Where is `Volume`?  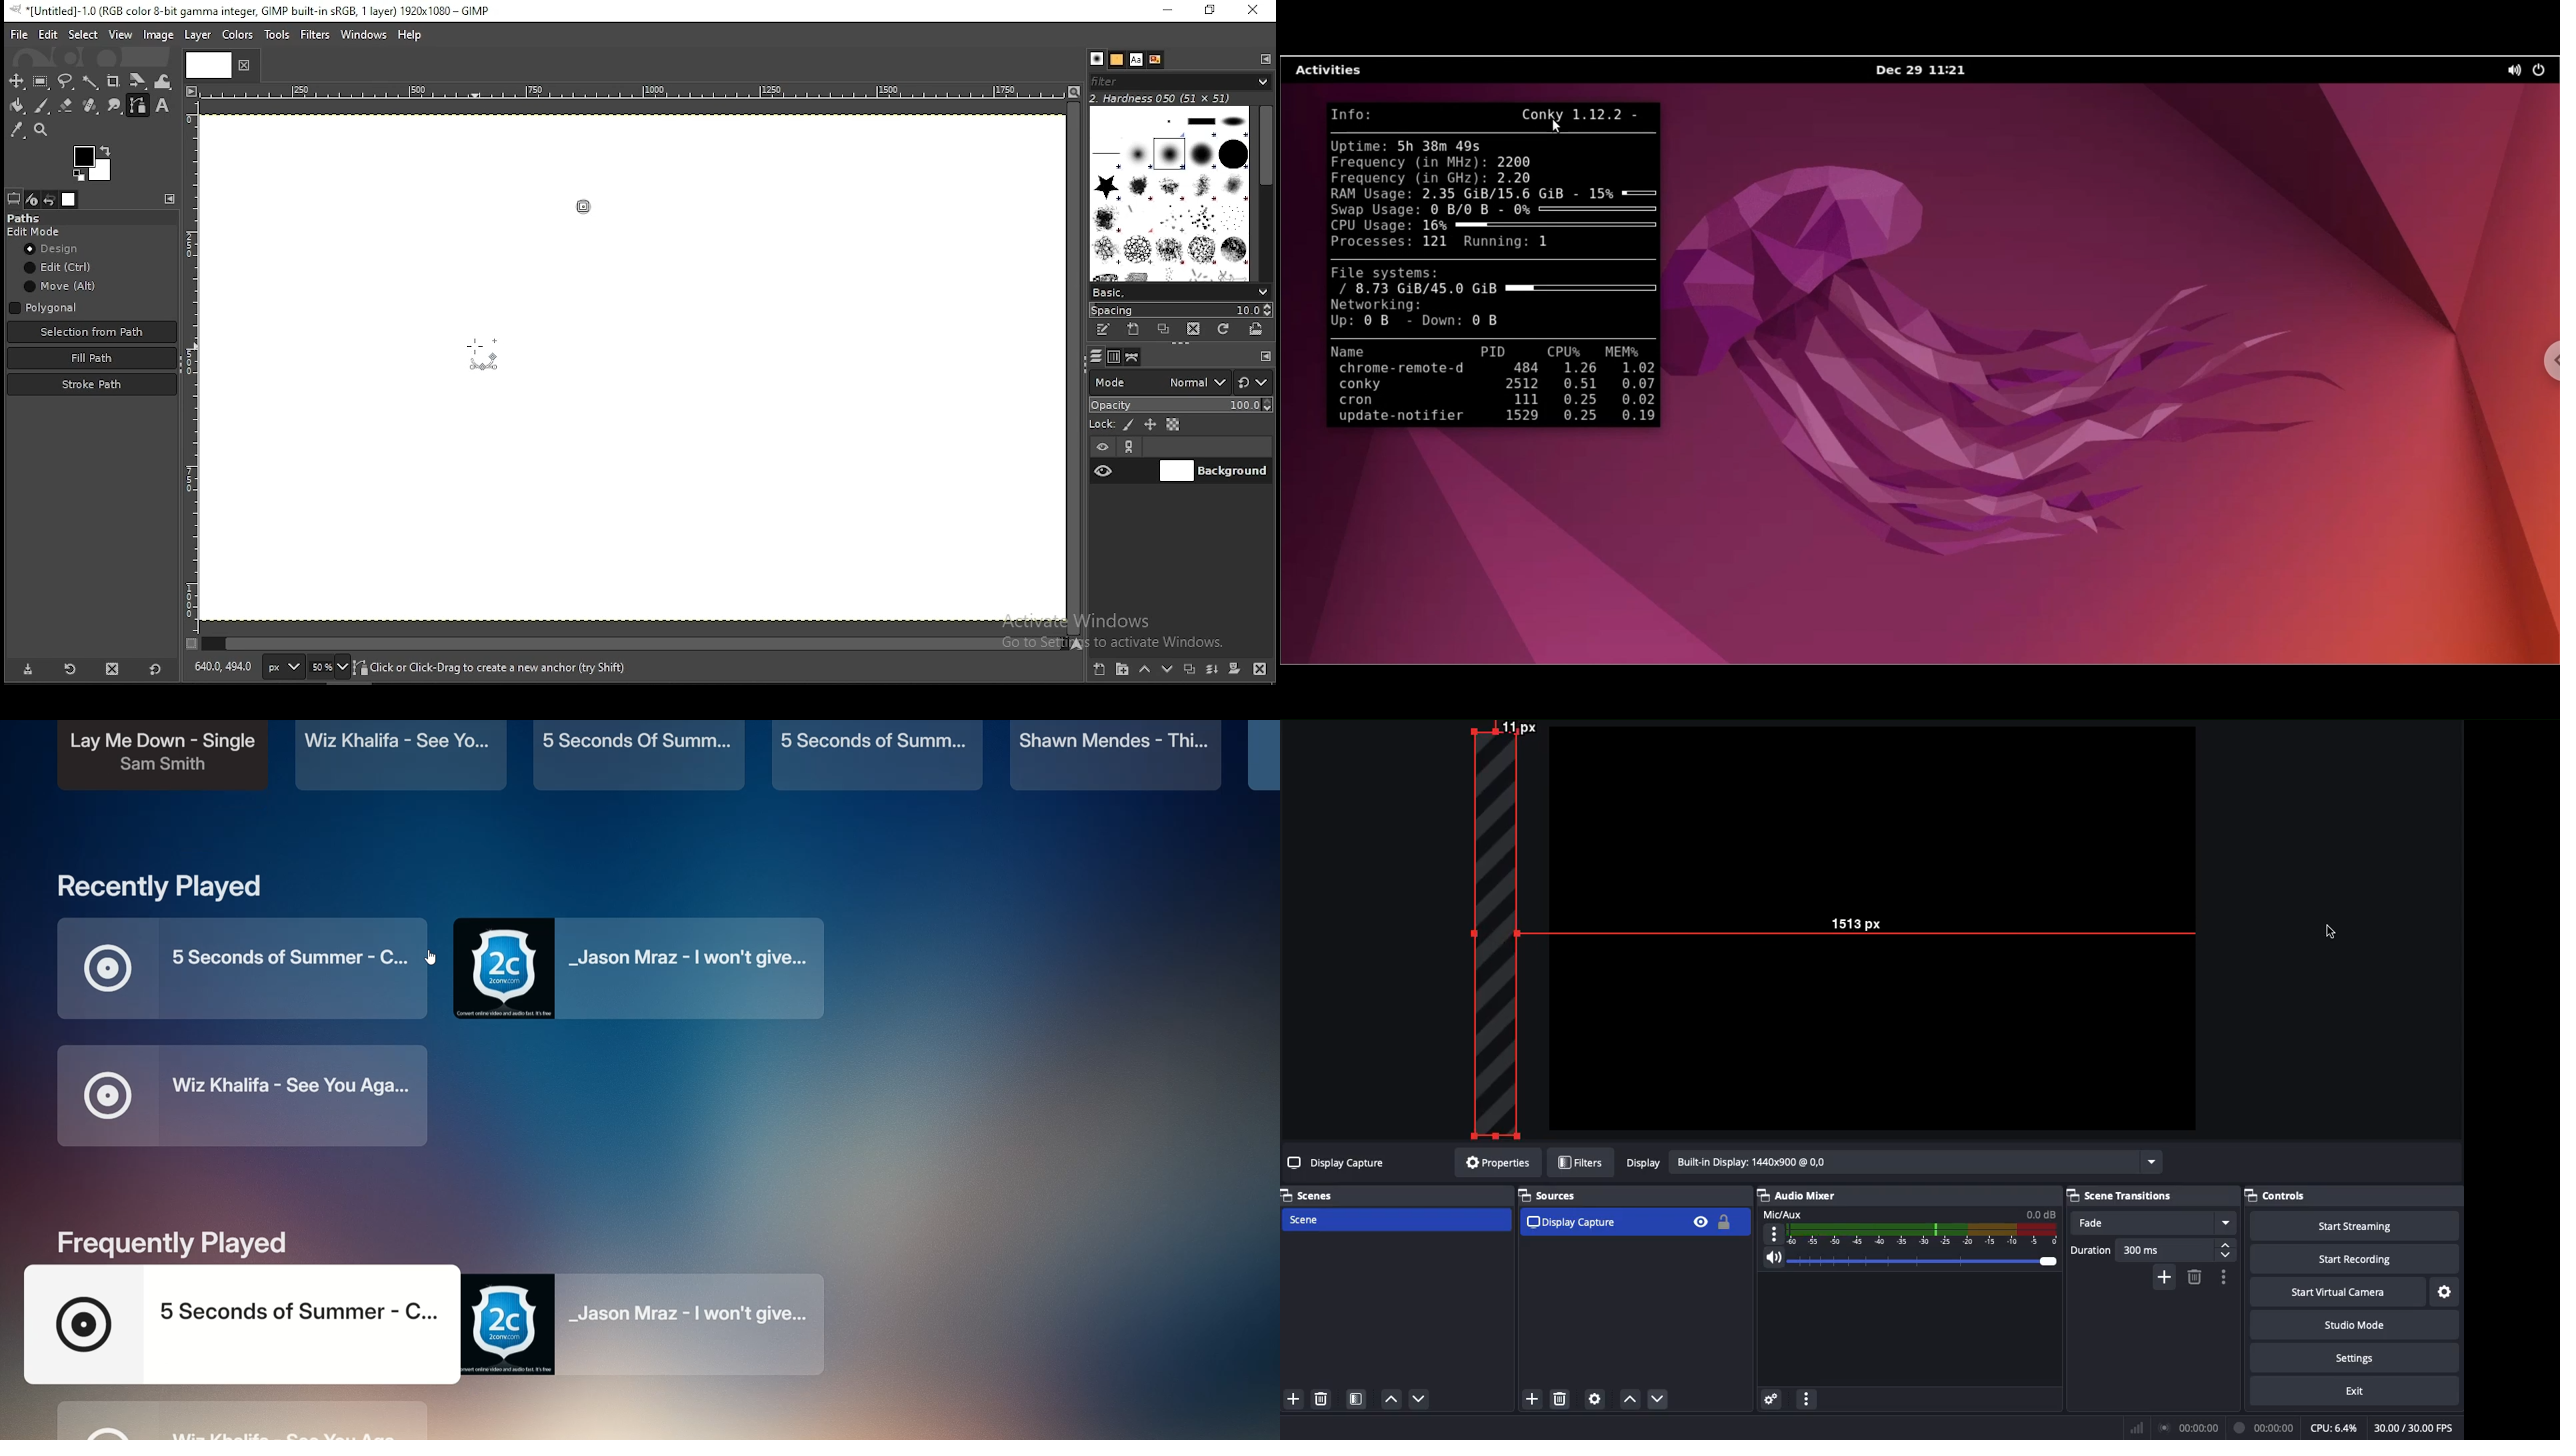
Volume is located at coordinates (1906, 1262).